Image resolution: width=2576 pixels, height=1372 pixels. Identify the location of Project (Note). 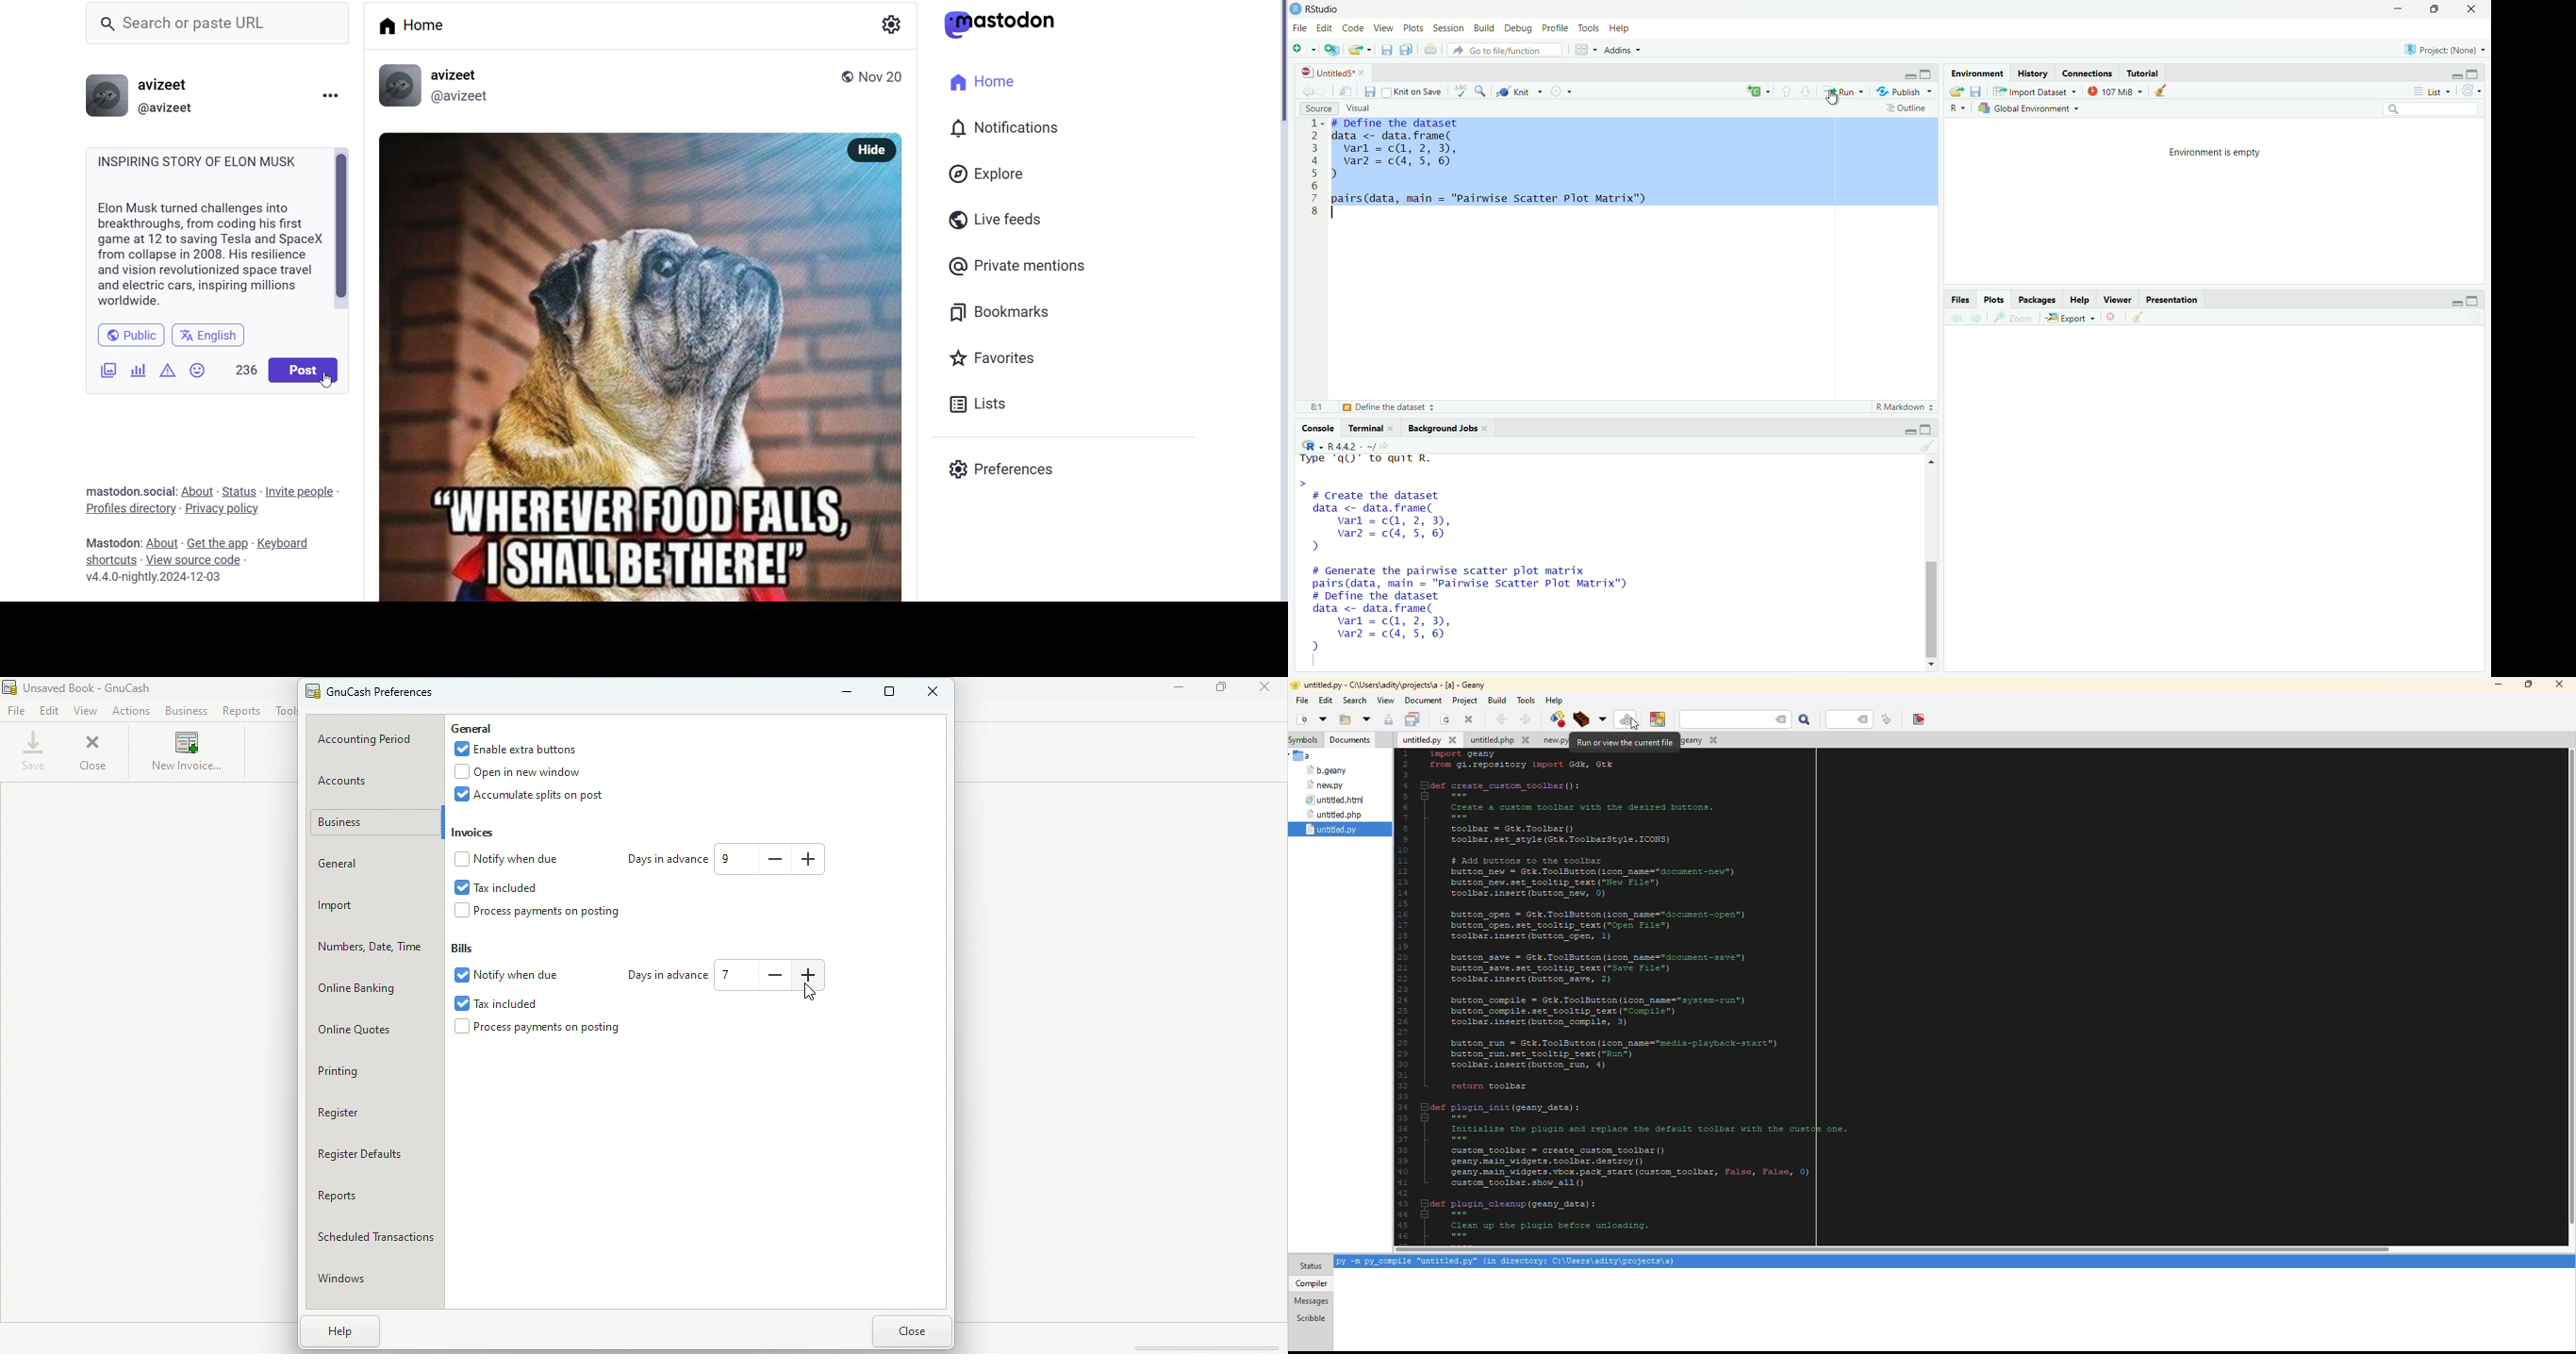
(2445, 50).